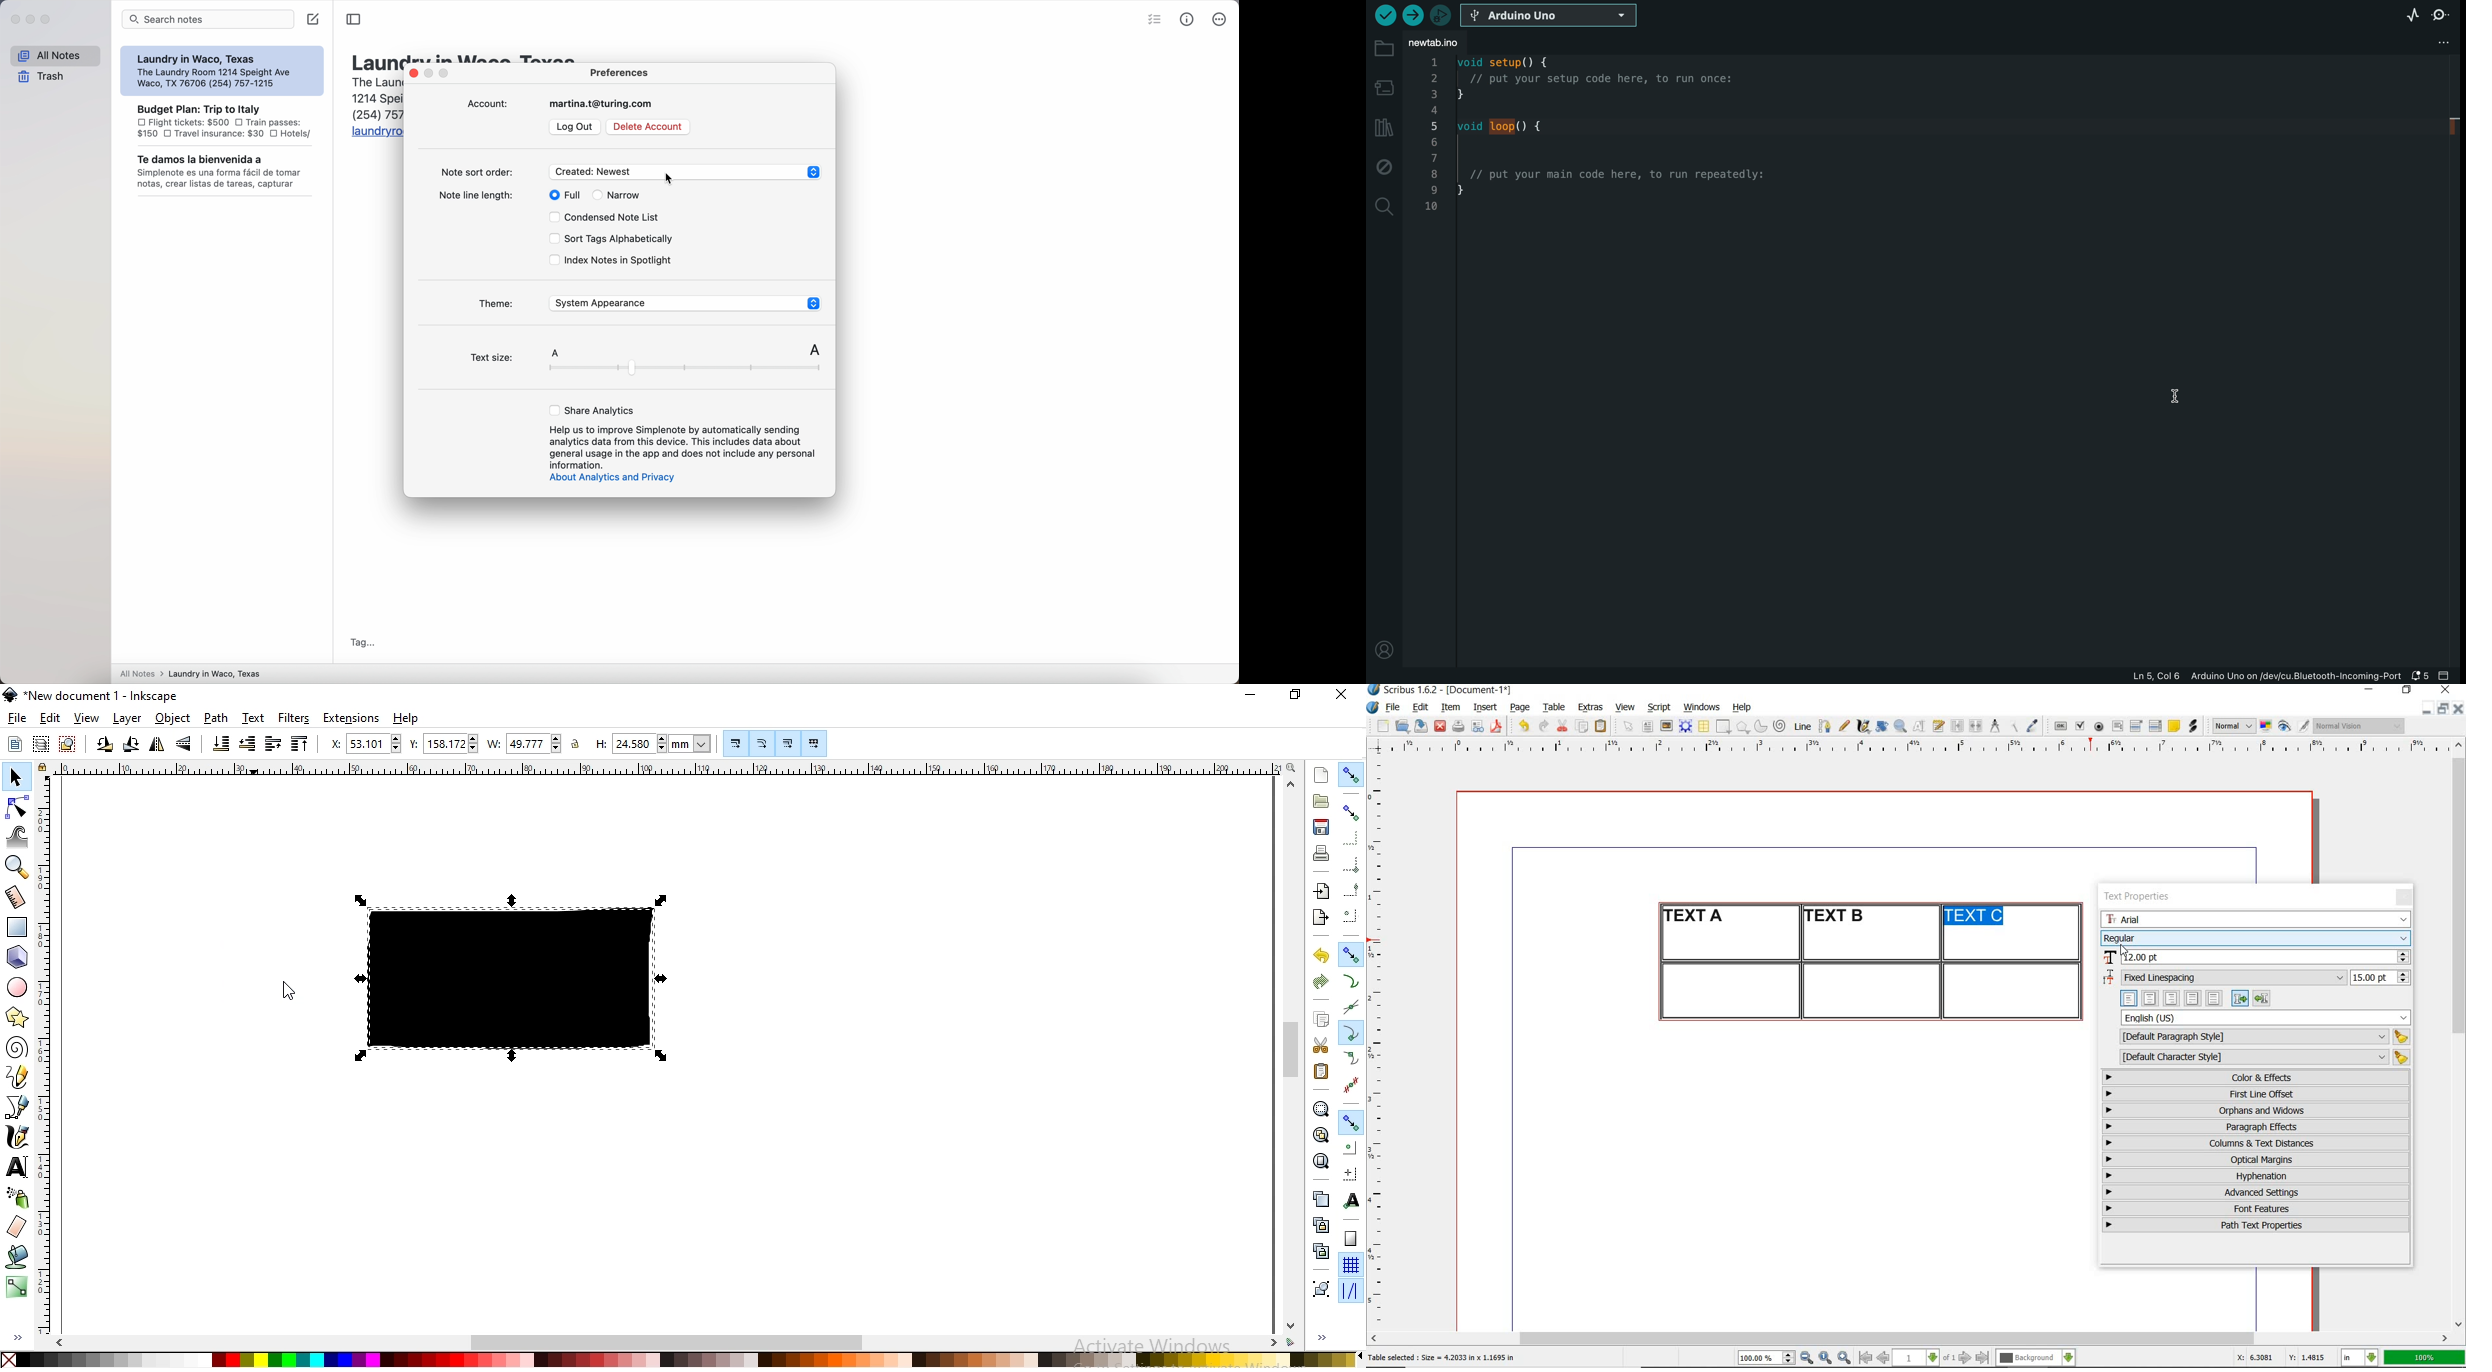  Describe the element at coordinates (1351, 1085) in the screenshot. I see `` at that location.